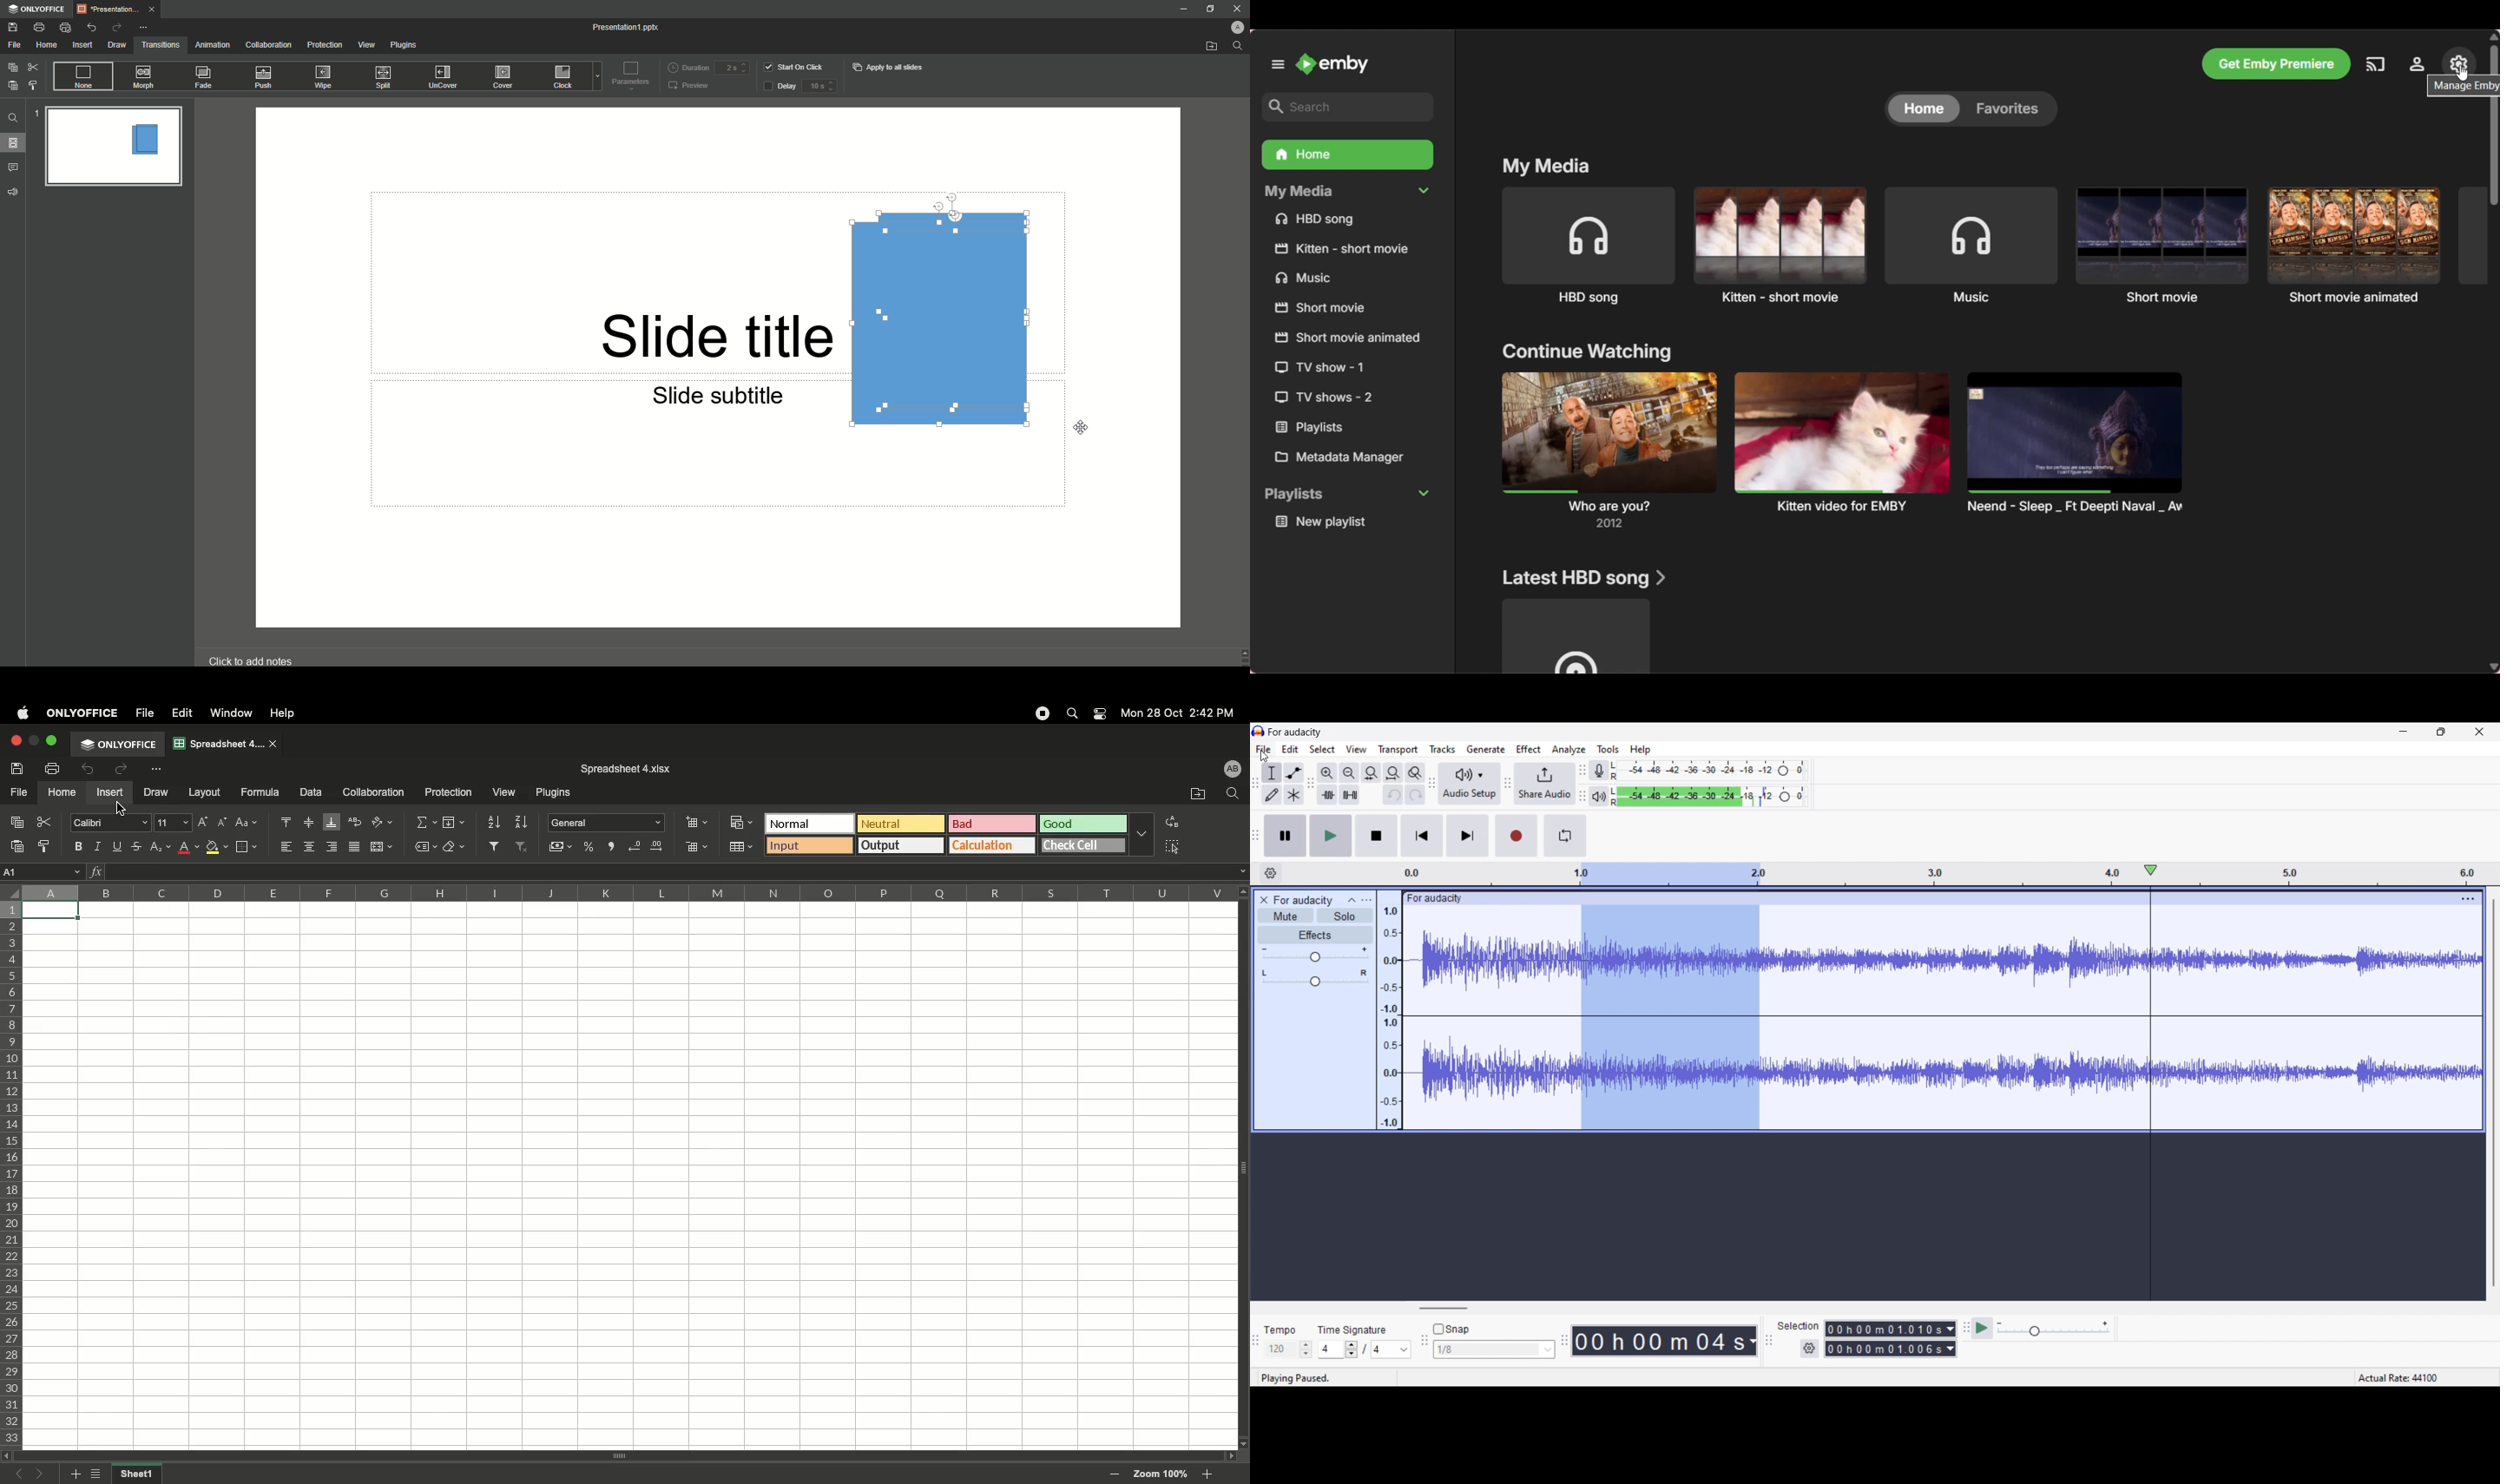 Image resolution: width=2520 pixels, height=1484 pixels. I want to click on Collaboration, so click(269, 46).